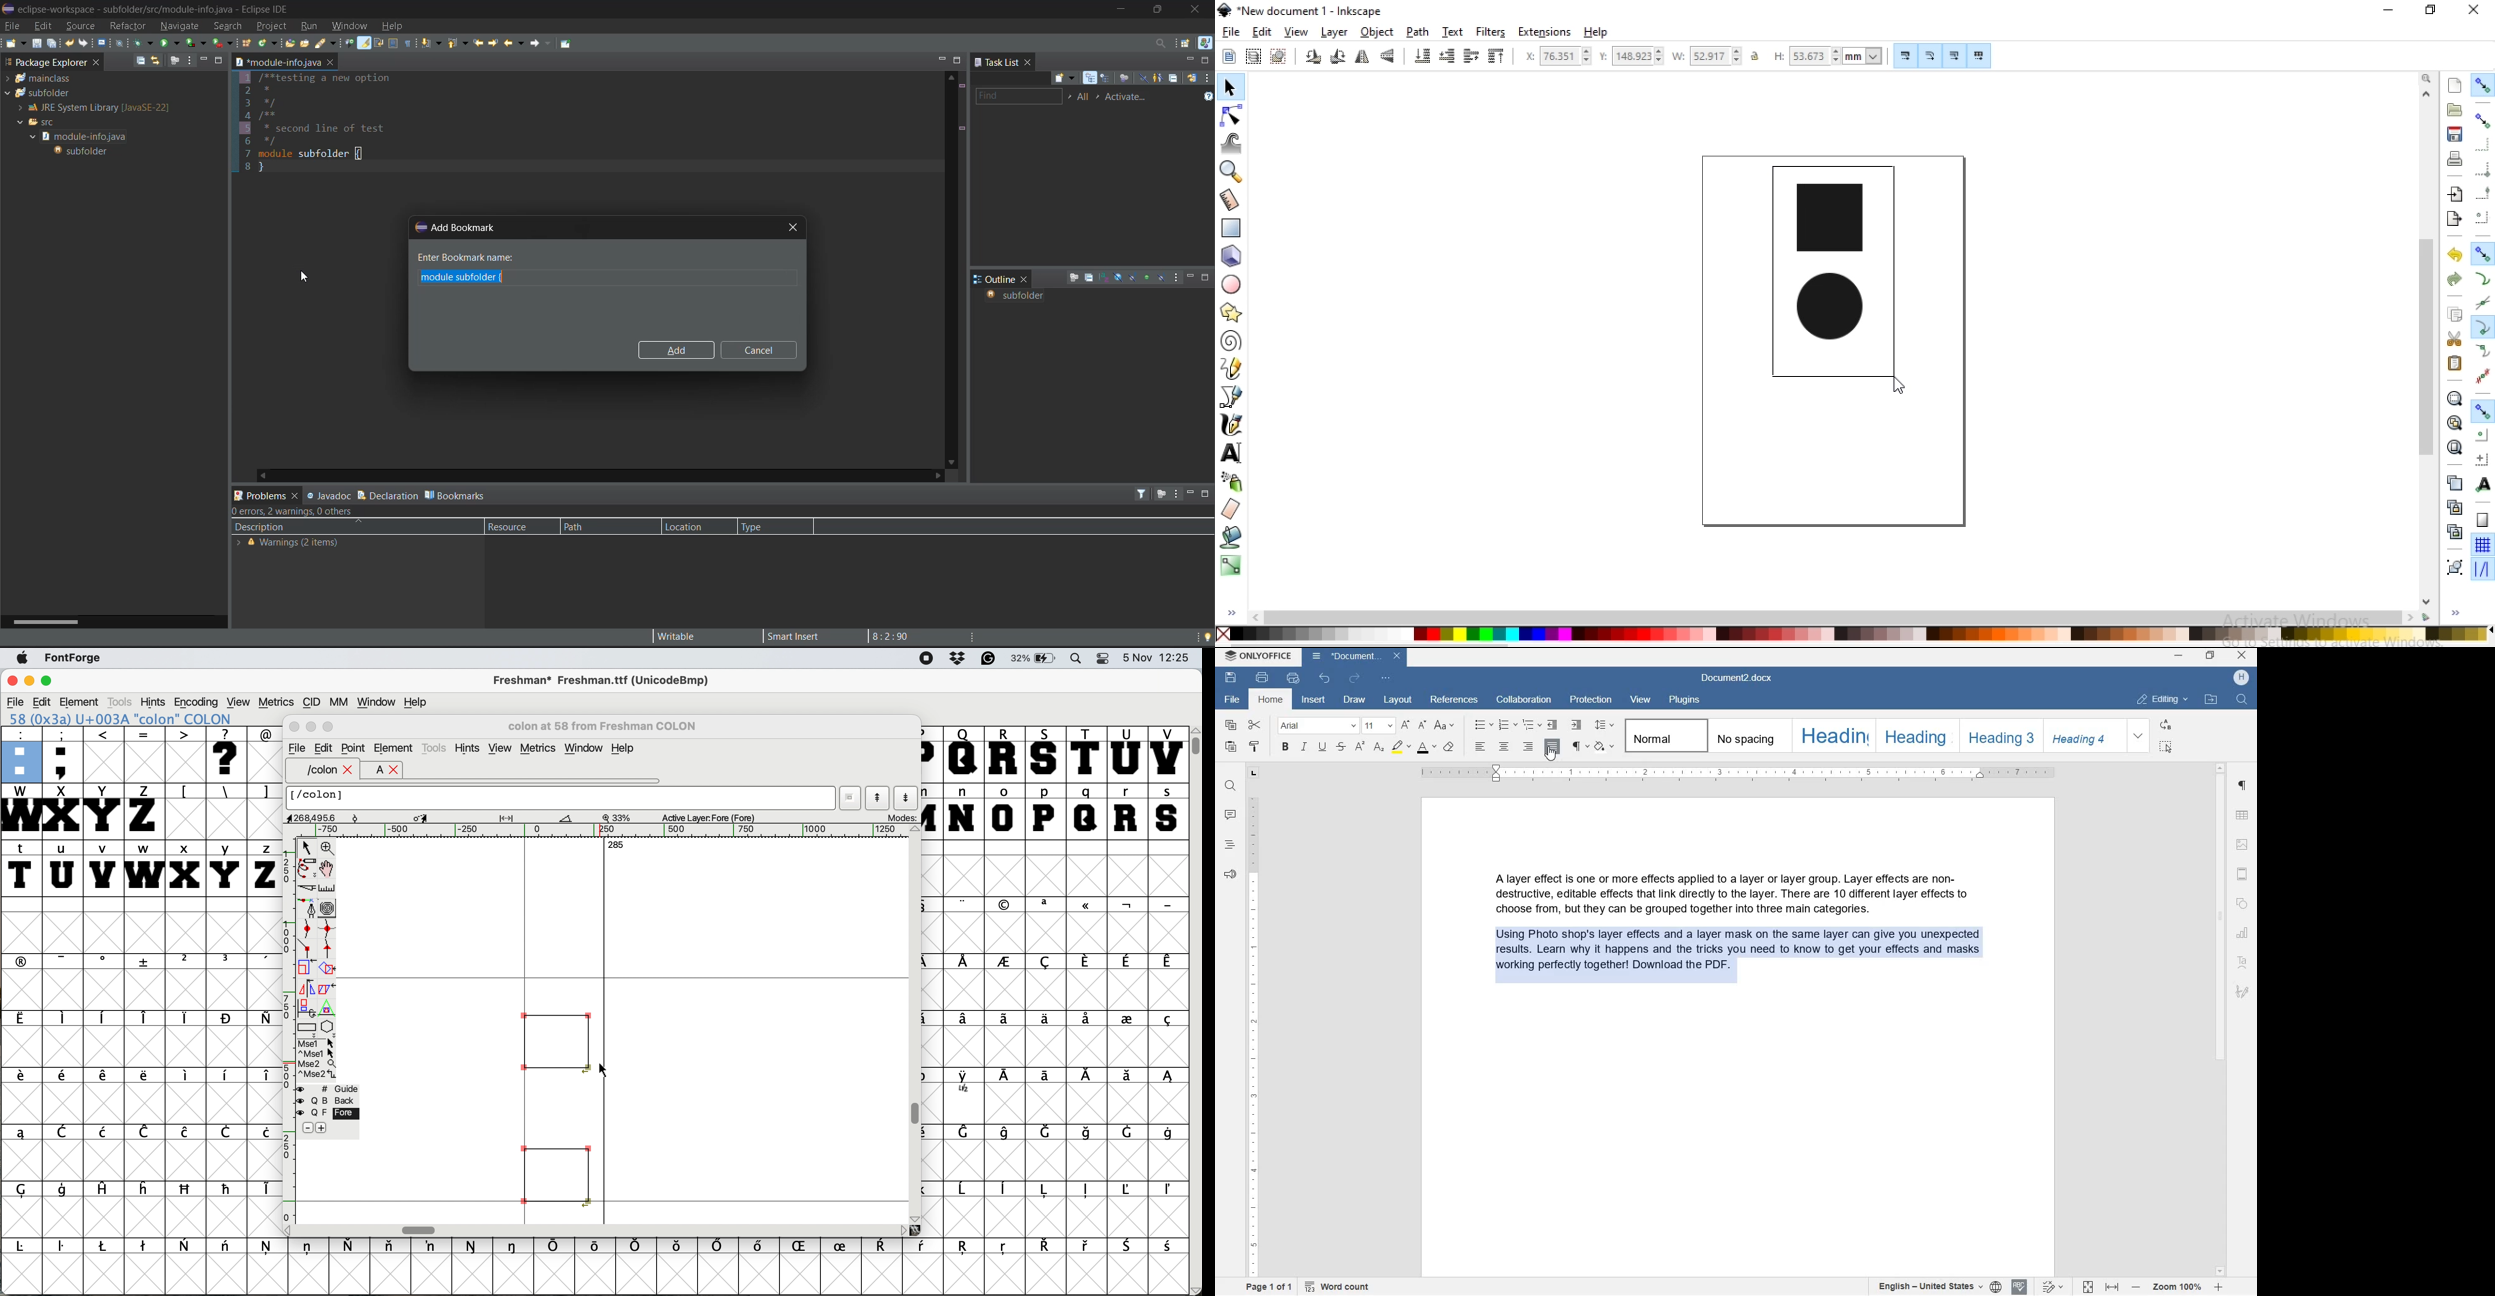 The width and height of the screenshot is (2520, 1316). Describe the element at coordinates (1200, 9) in the screenshot. I see `close` at that location.